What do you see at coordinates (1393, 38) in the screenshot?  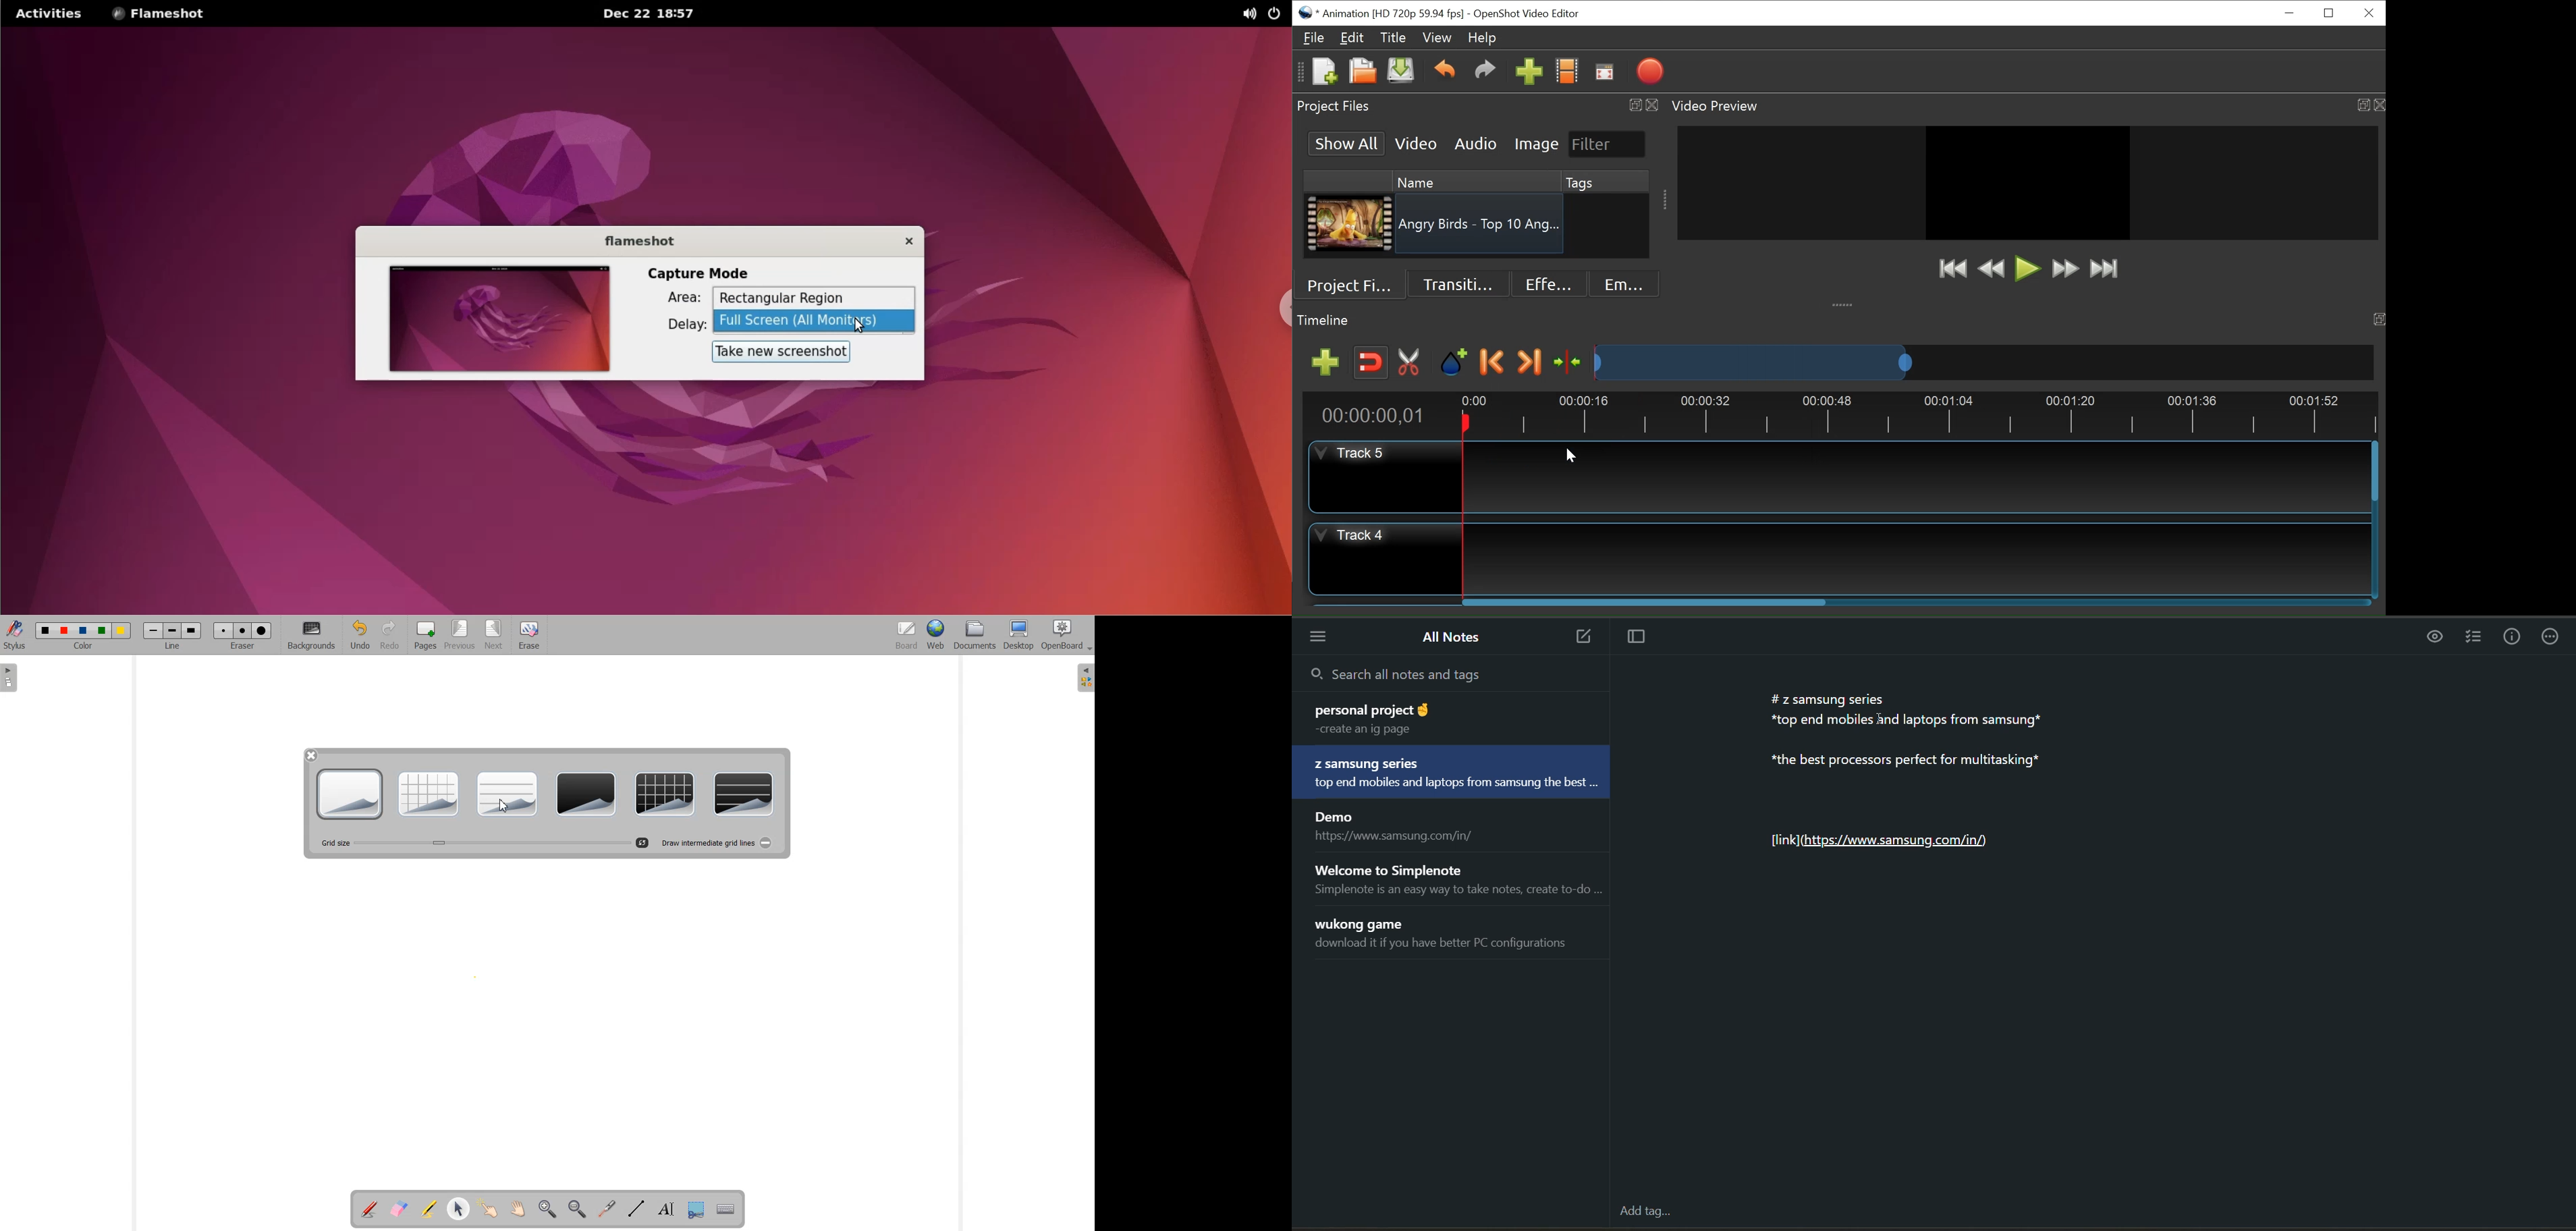 I see `Title` at bounding box center [1393, 38].